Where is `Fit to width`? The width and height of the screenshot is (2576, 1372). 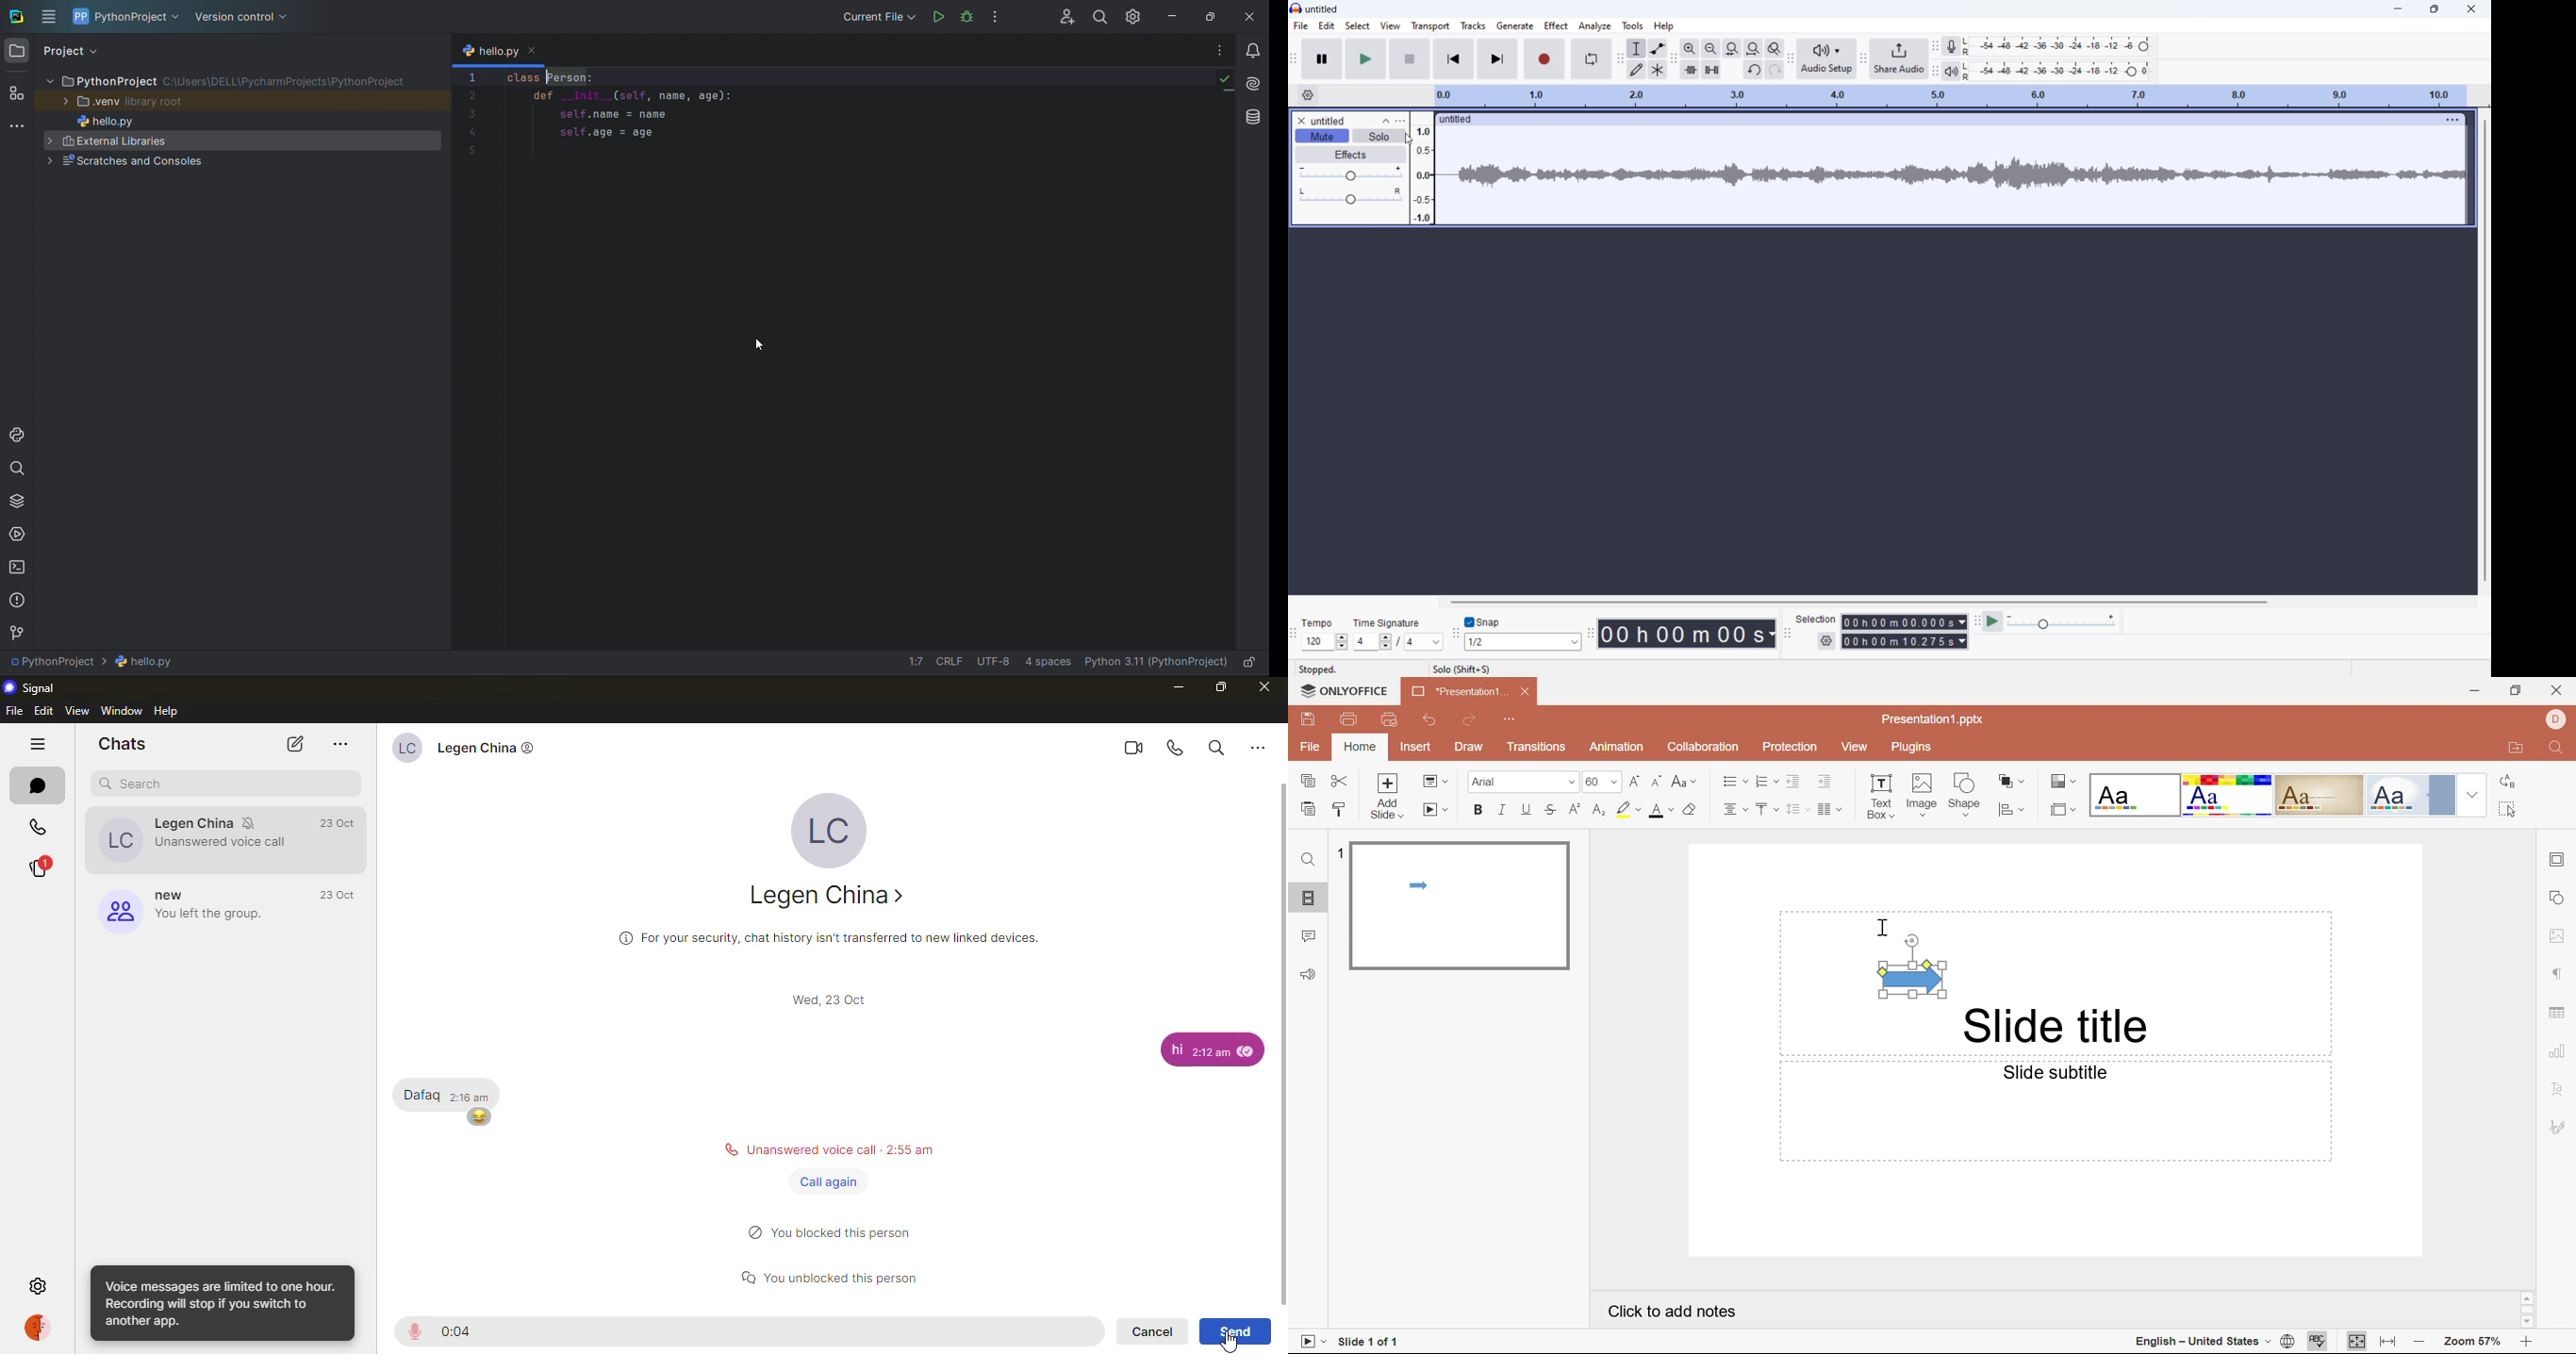
Fit to width is located at coordinates (2389, 1341).